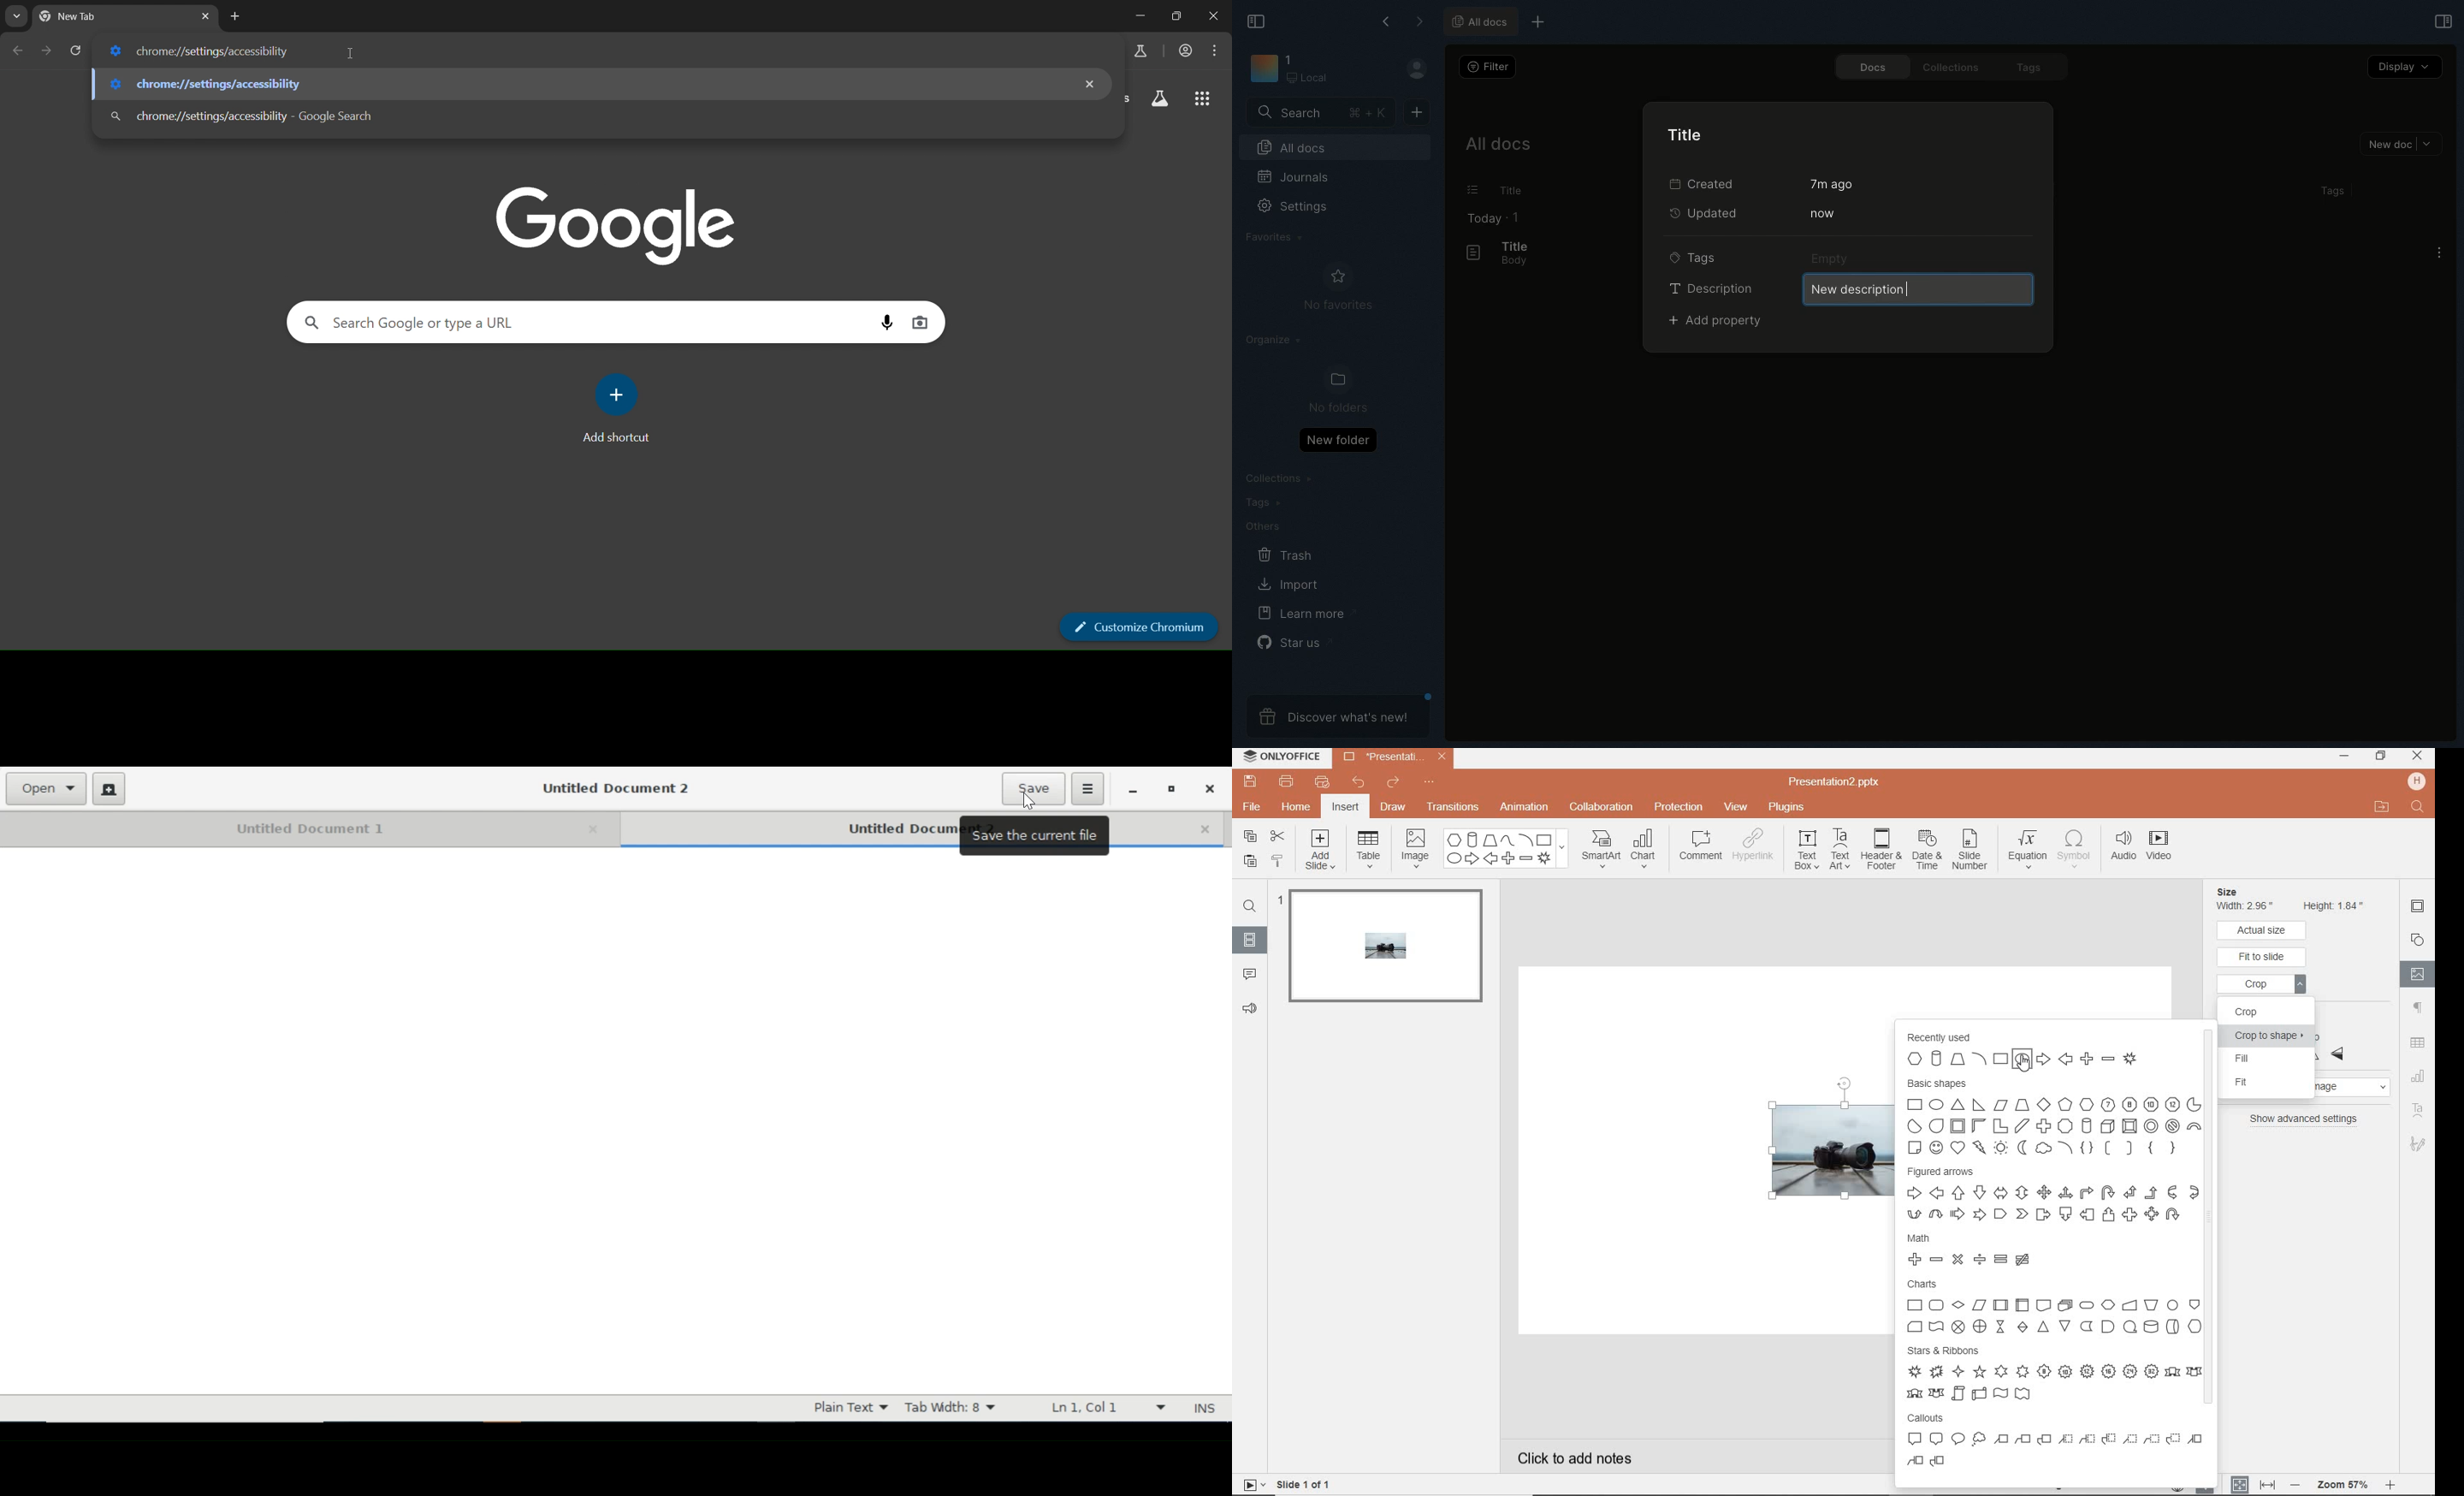 The image size is (2464, 1512). Describe the element at coordinates (1249, 940) in the screenshot. I see `slides` at that location.